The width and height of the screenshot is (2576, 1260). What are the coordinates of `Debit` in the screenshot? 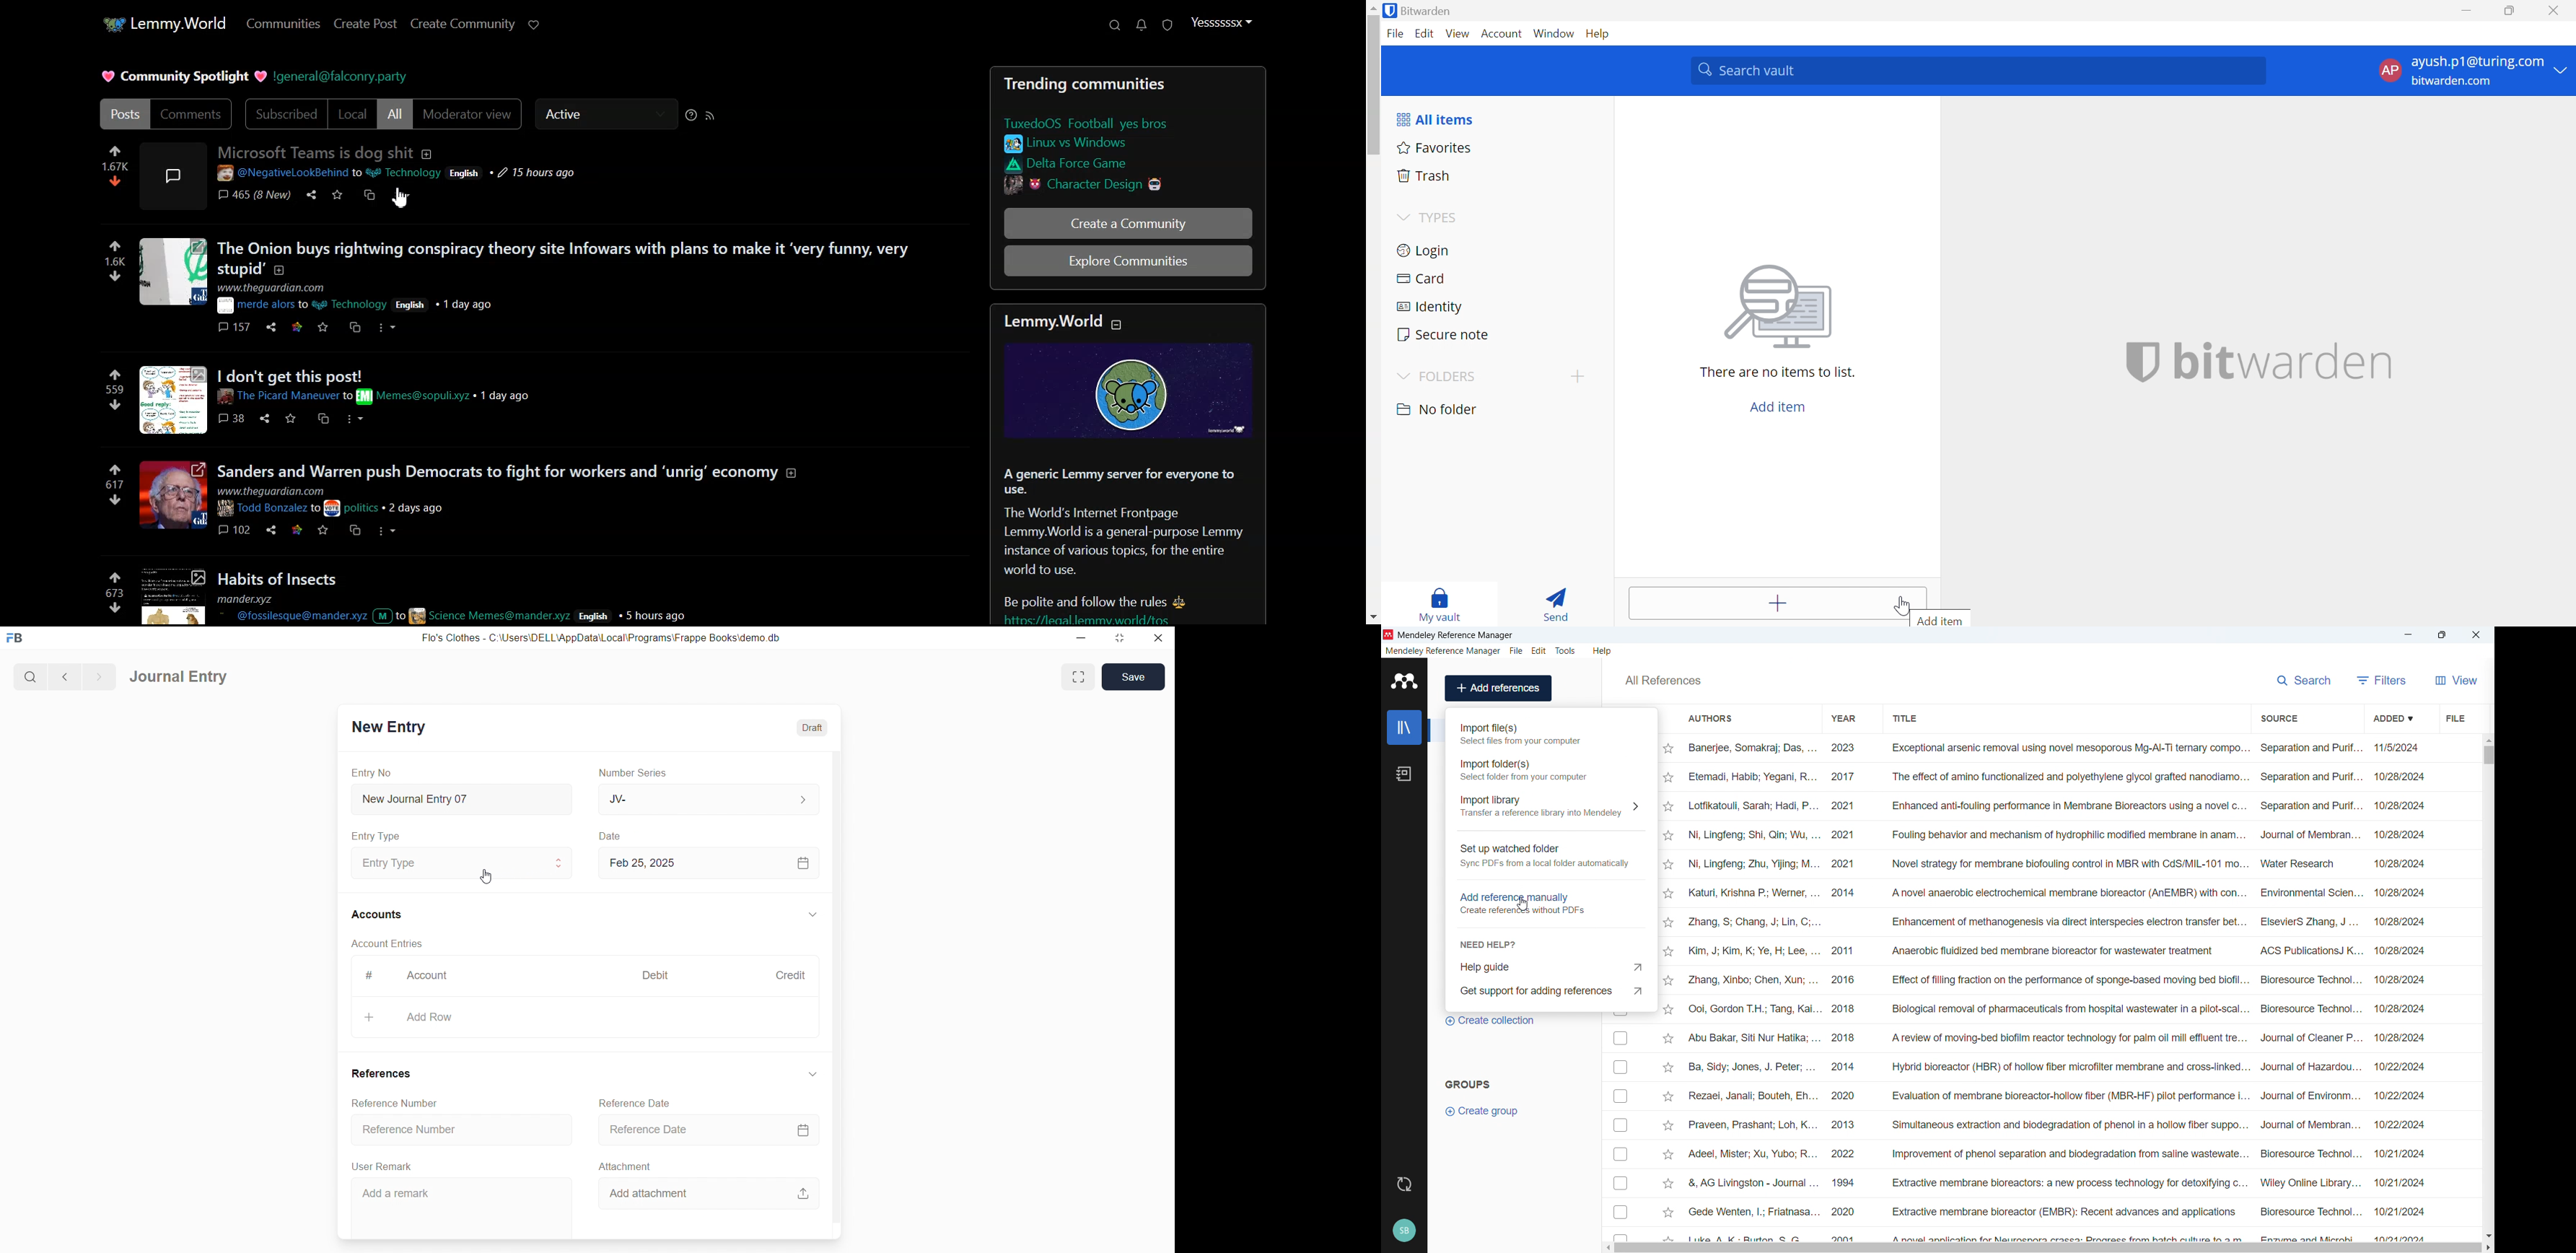 It's located at (656, 974).